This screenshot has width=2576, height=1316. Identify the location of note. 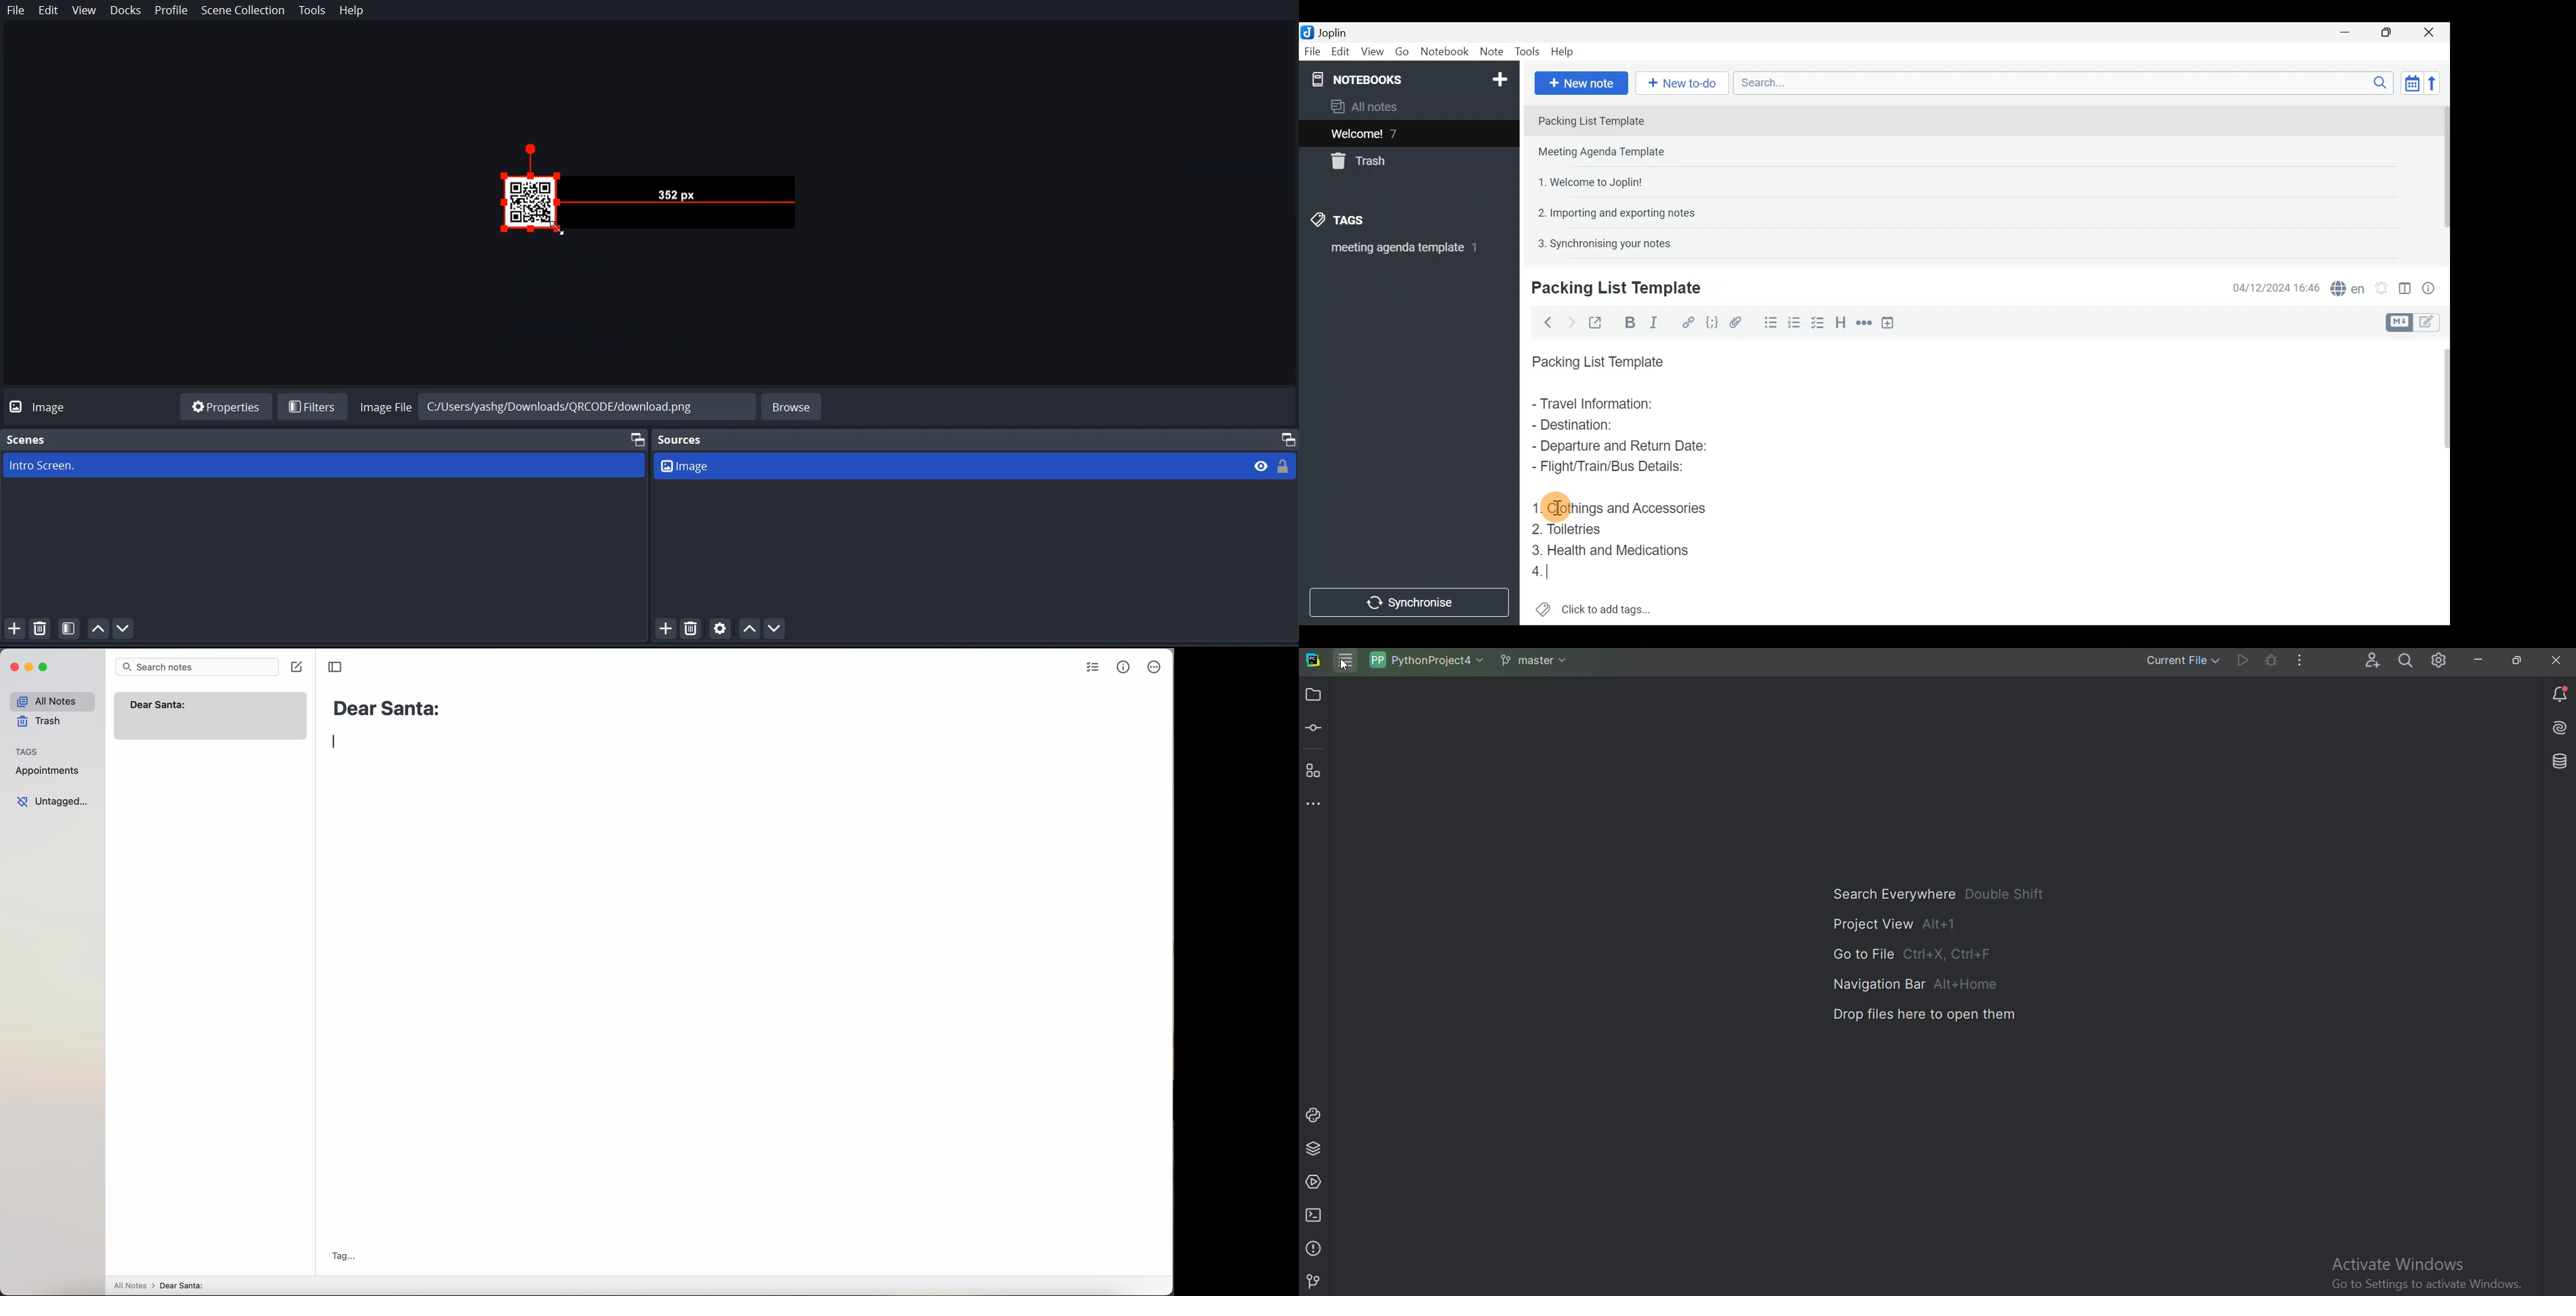
(210, 717).